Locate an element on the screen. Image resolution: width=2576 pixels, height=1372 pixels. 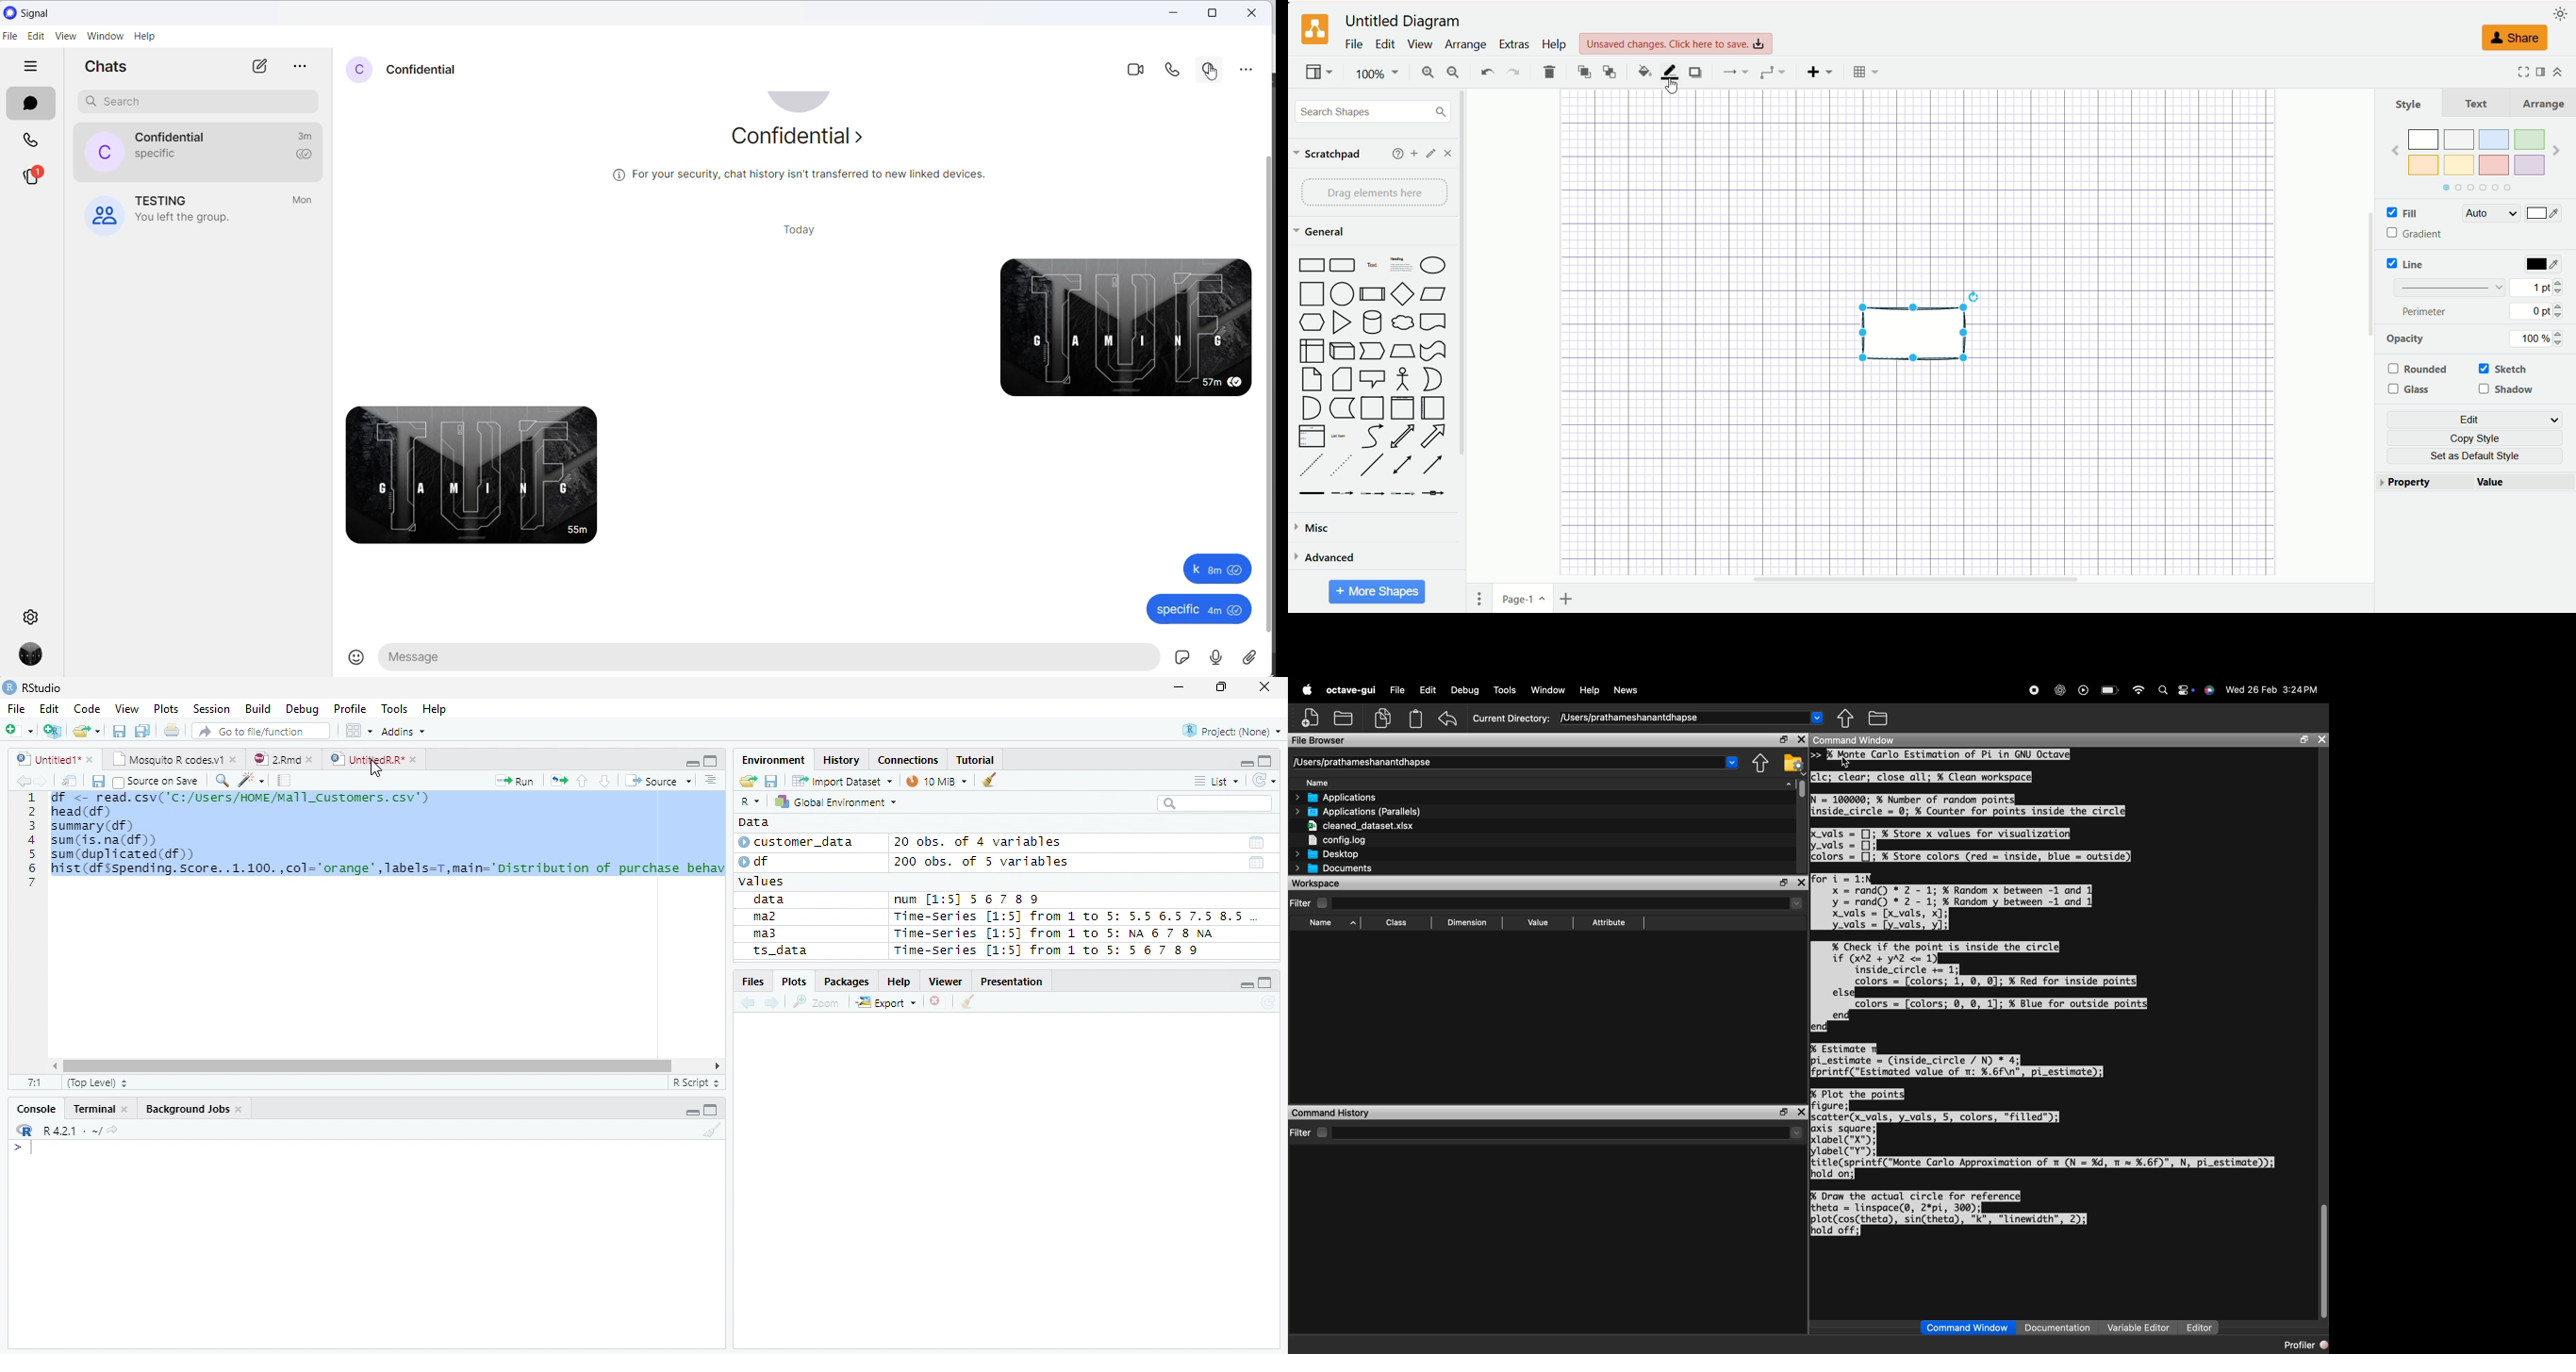
Edit is located at coordinates (48, 707).